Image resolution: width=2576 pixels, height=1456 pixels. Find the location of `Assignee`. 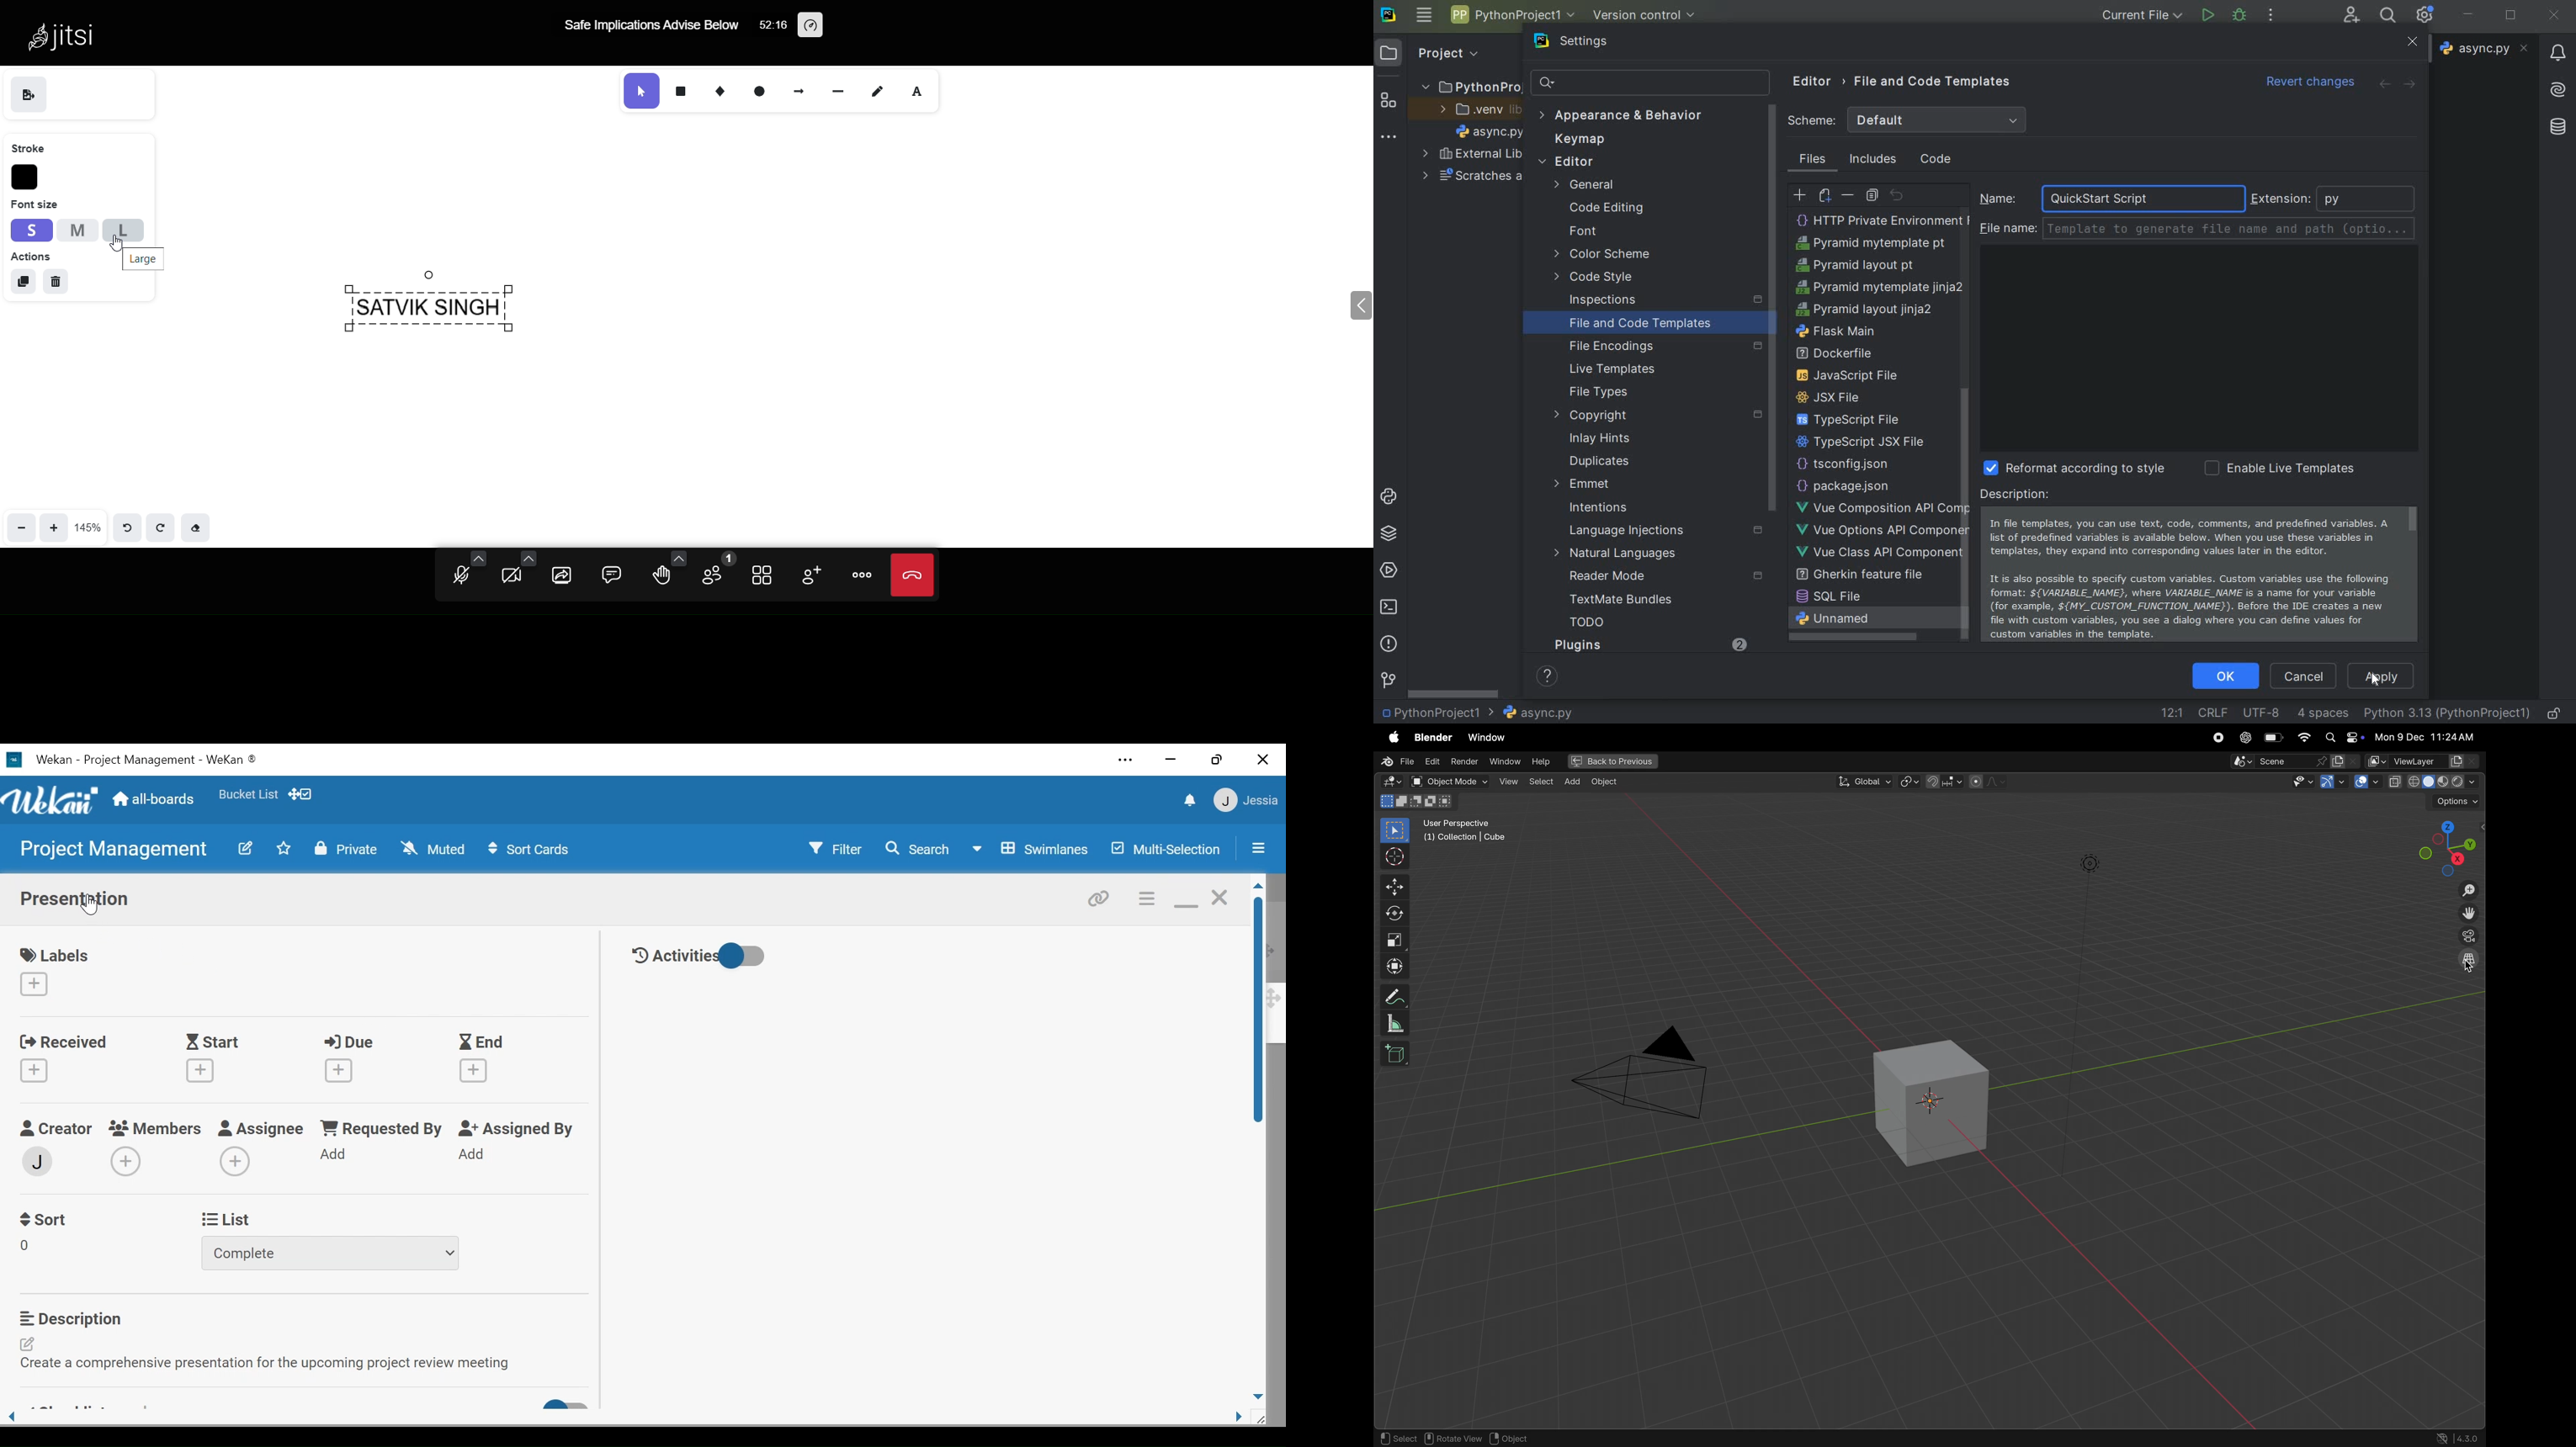

Assignee is located at coordinates (262, 1128).